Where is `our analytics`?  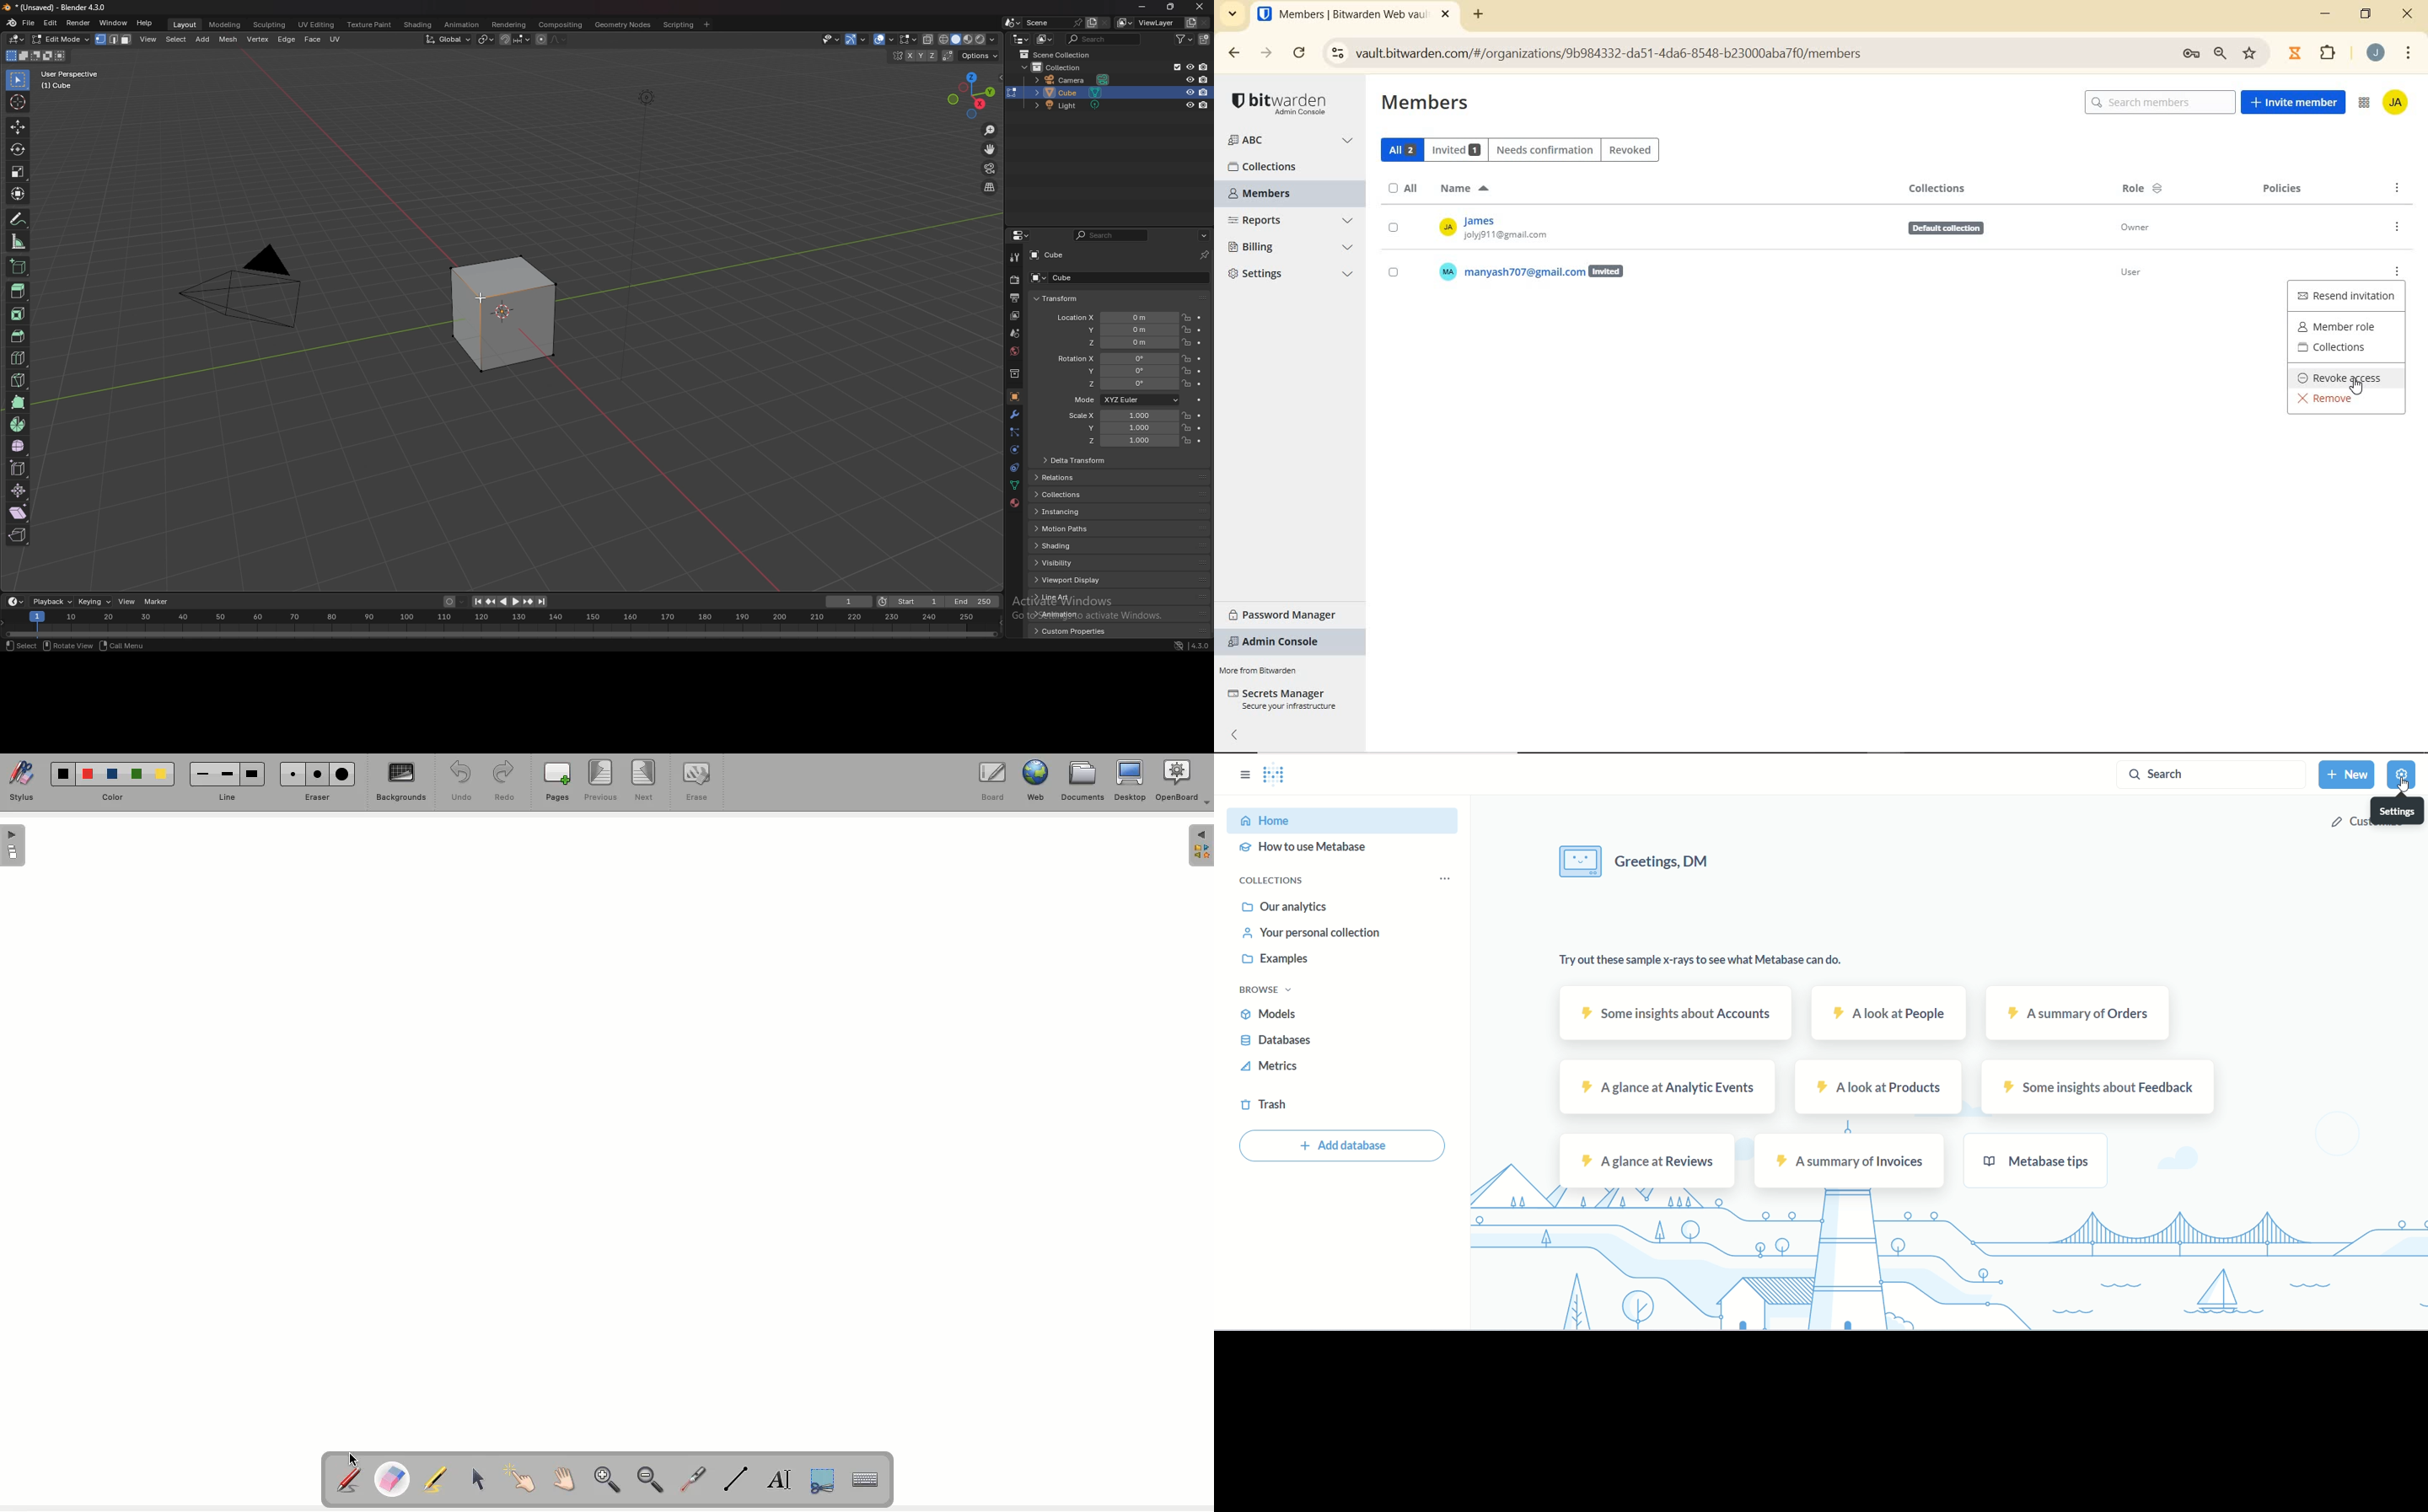
our analytics is located at coordinates (1284, 908).